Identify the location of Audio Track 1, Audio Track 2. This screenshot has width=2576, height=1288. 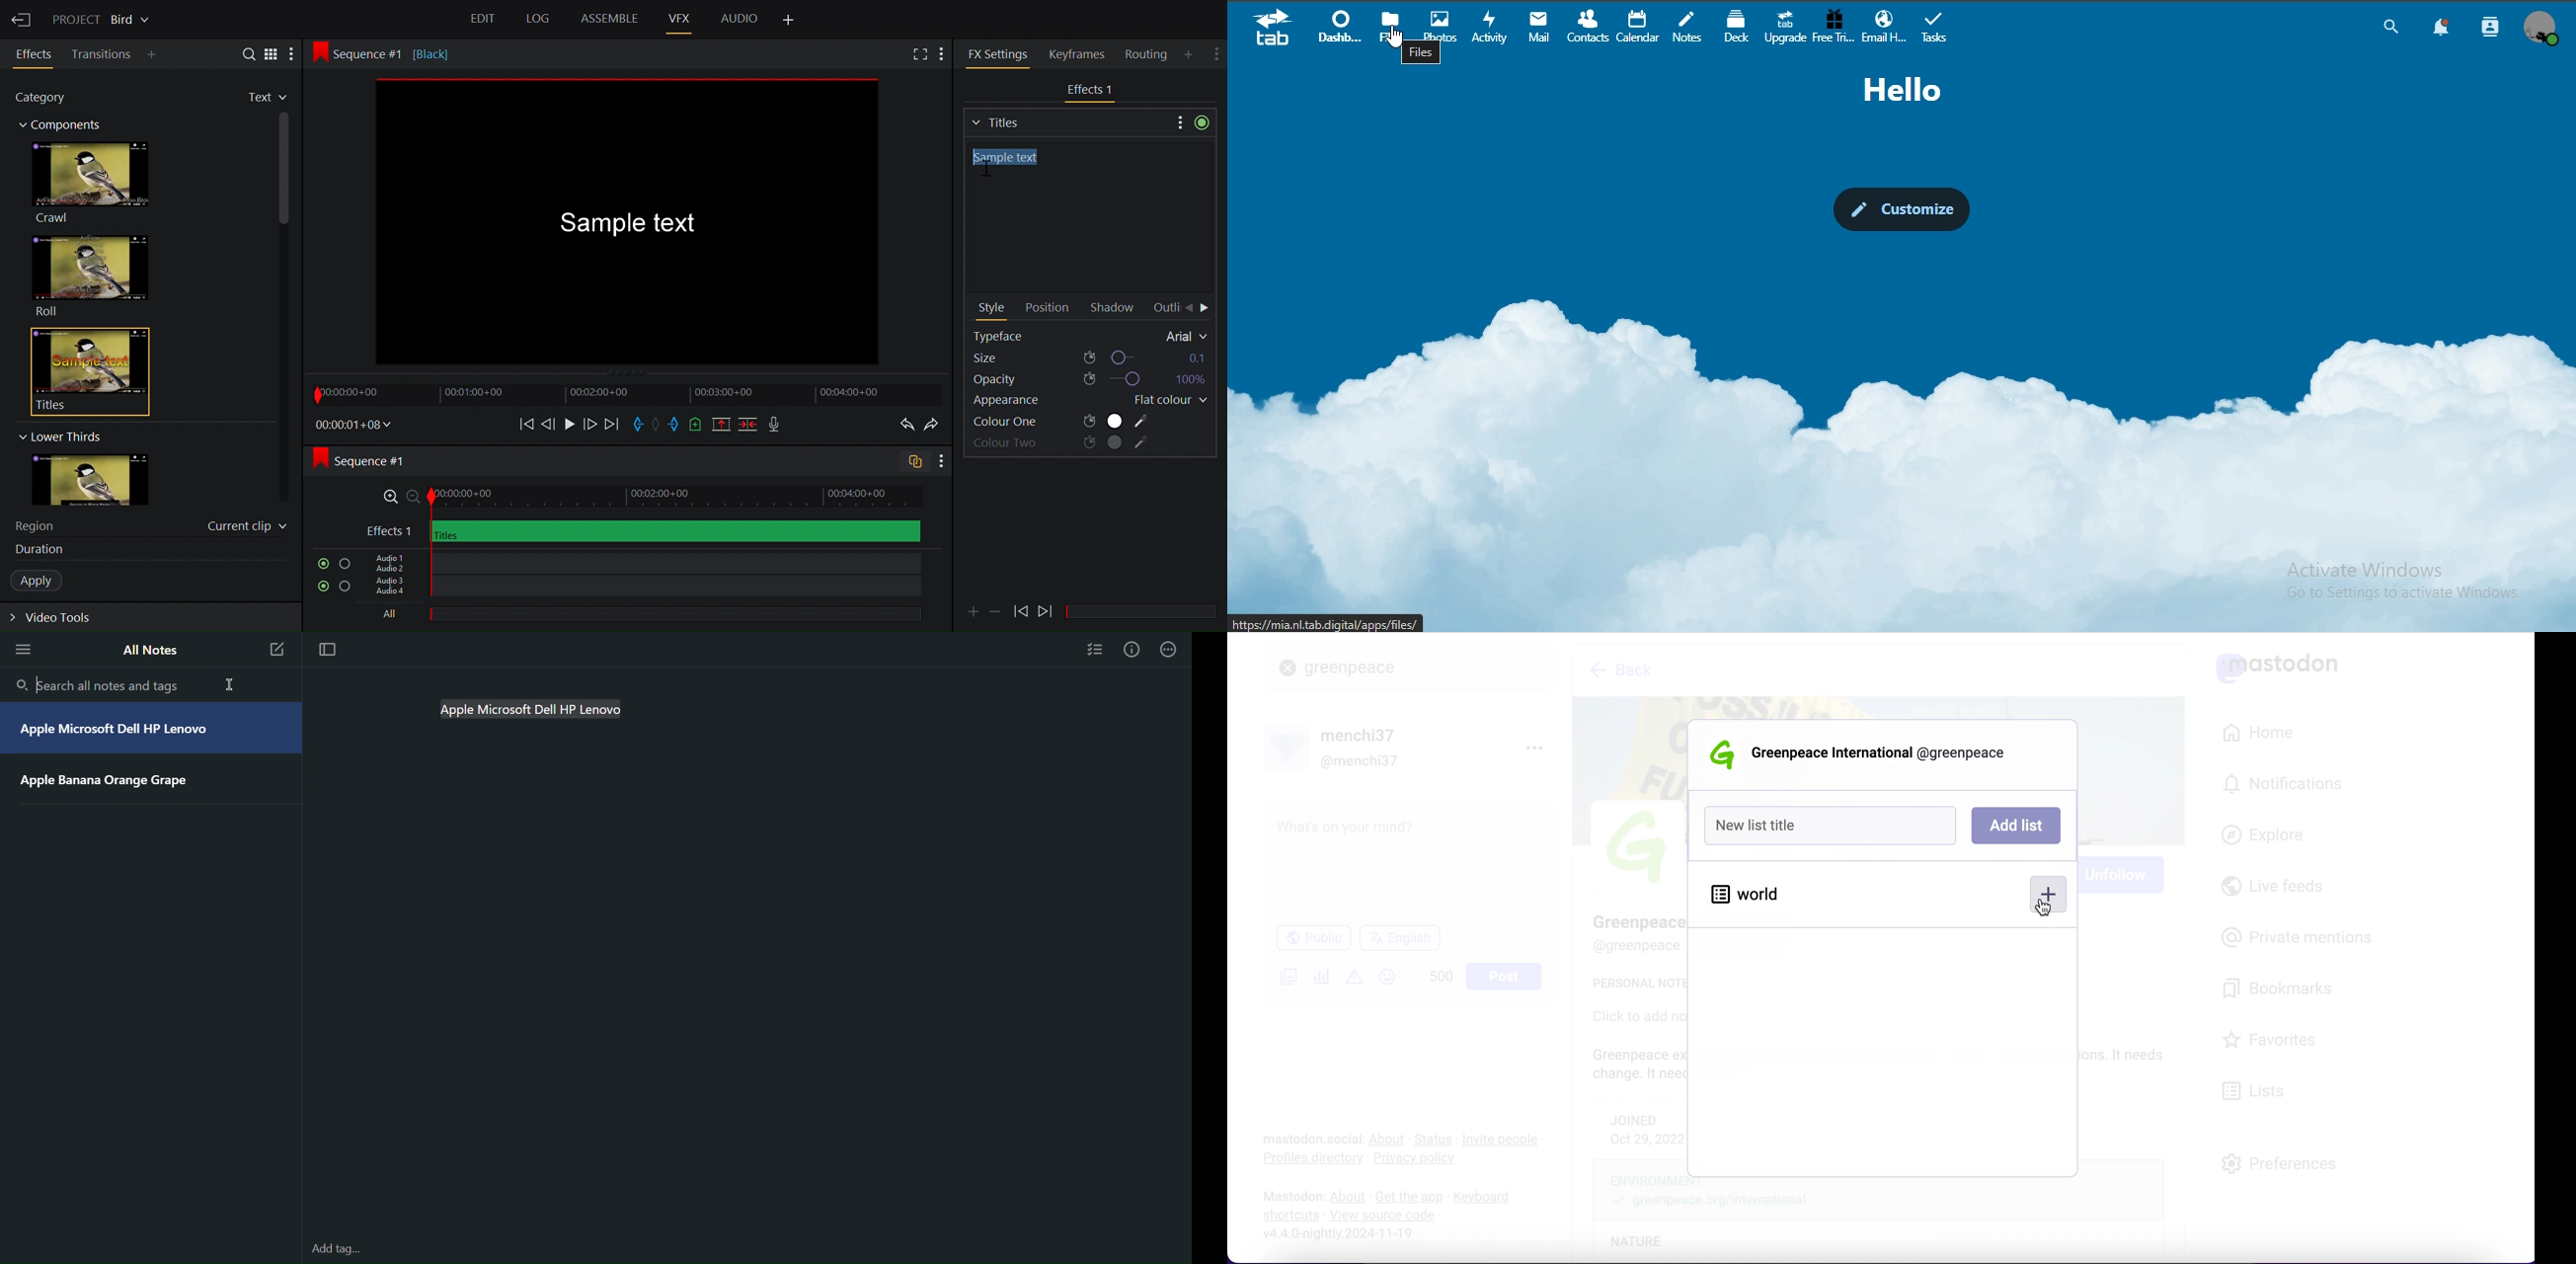
(640, 562).